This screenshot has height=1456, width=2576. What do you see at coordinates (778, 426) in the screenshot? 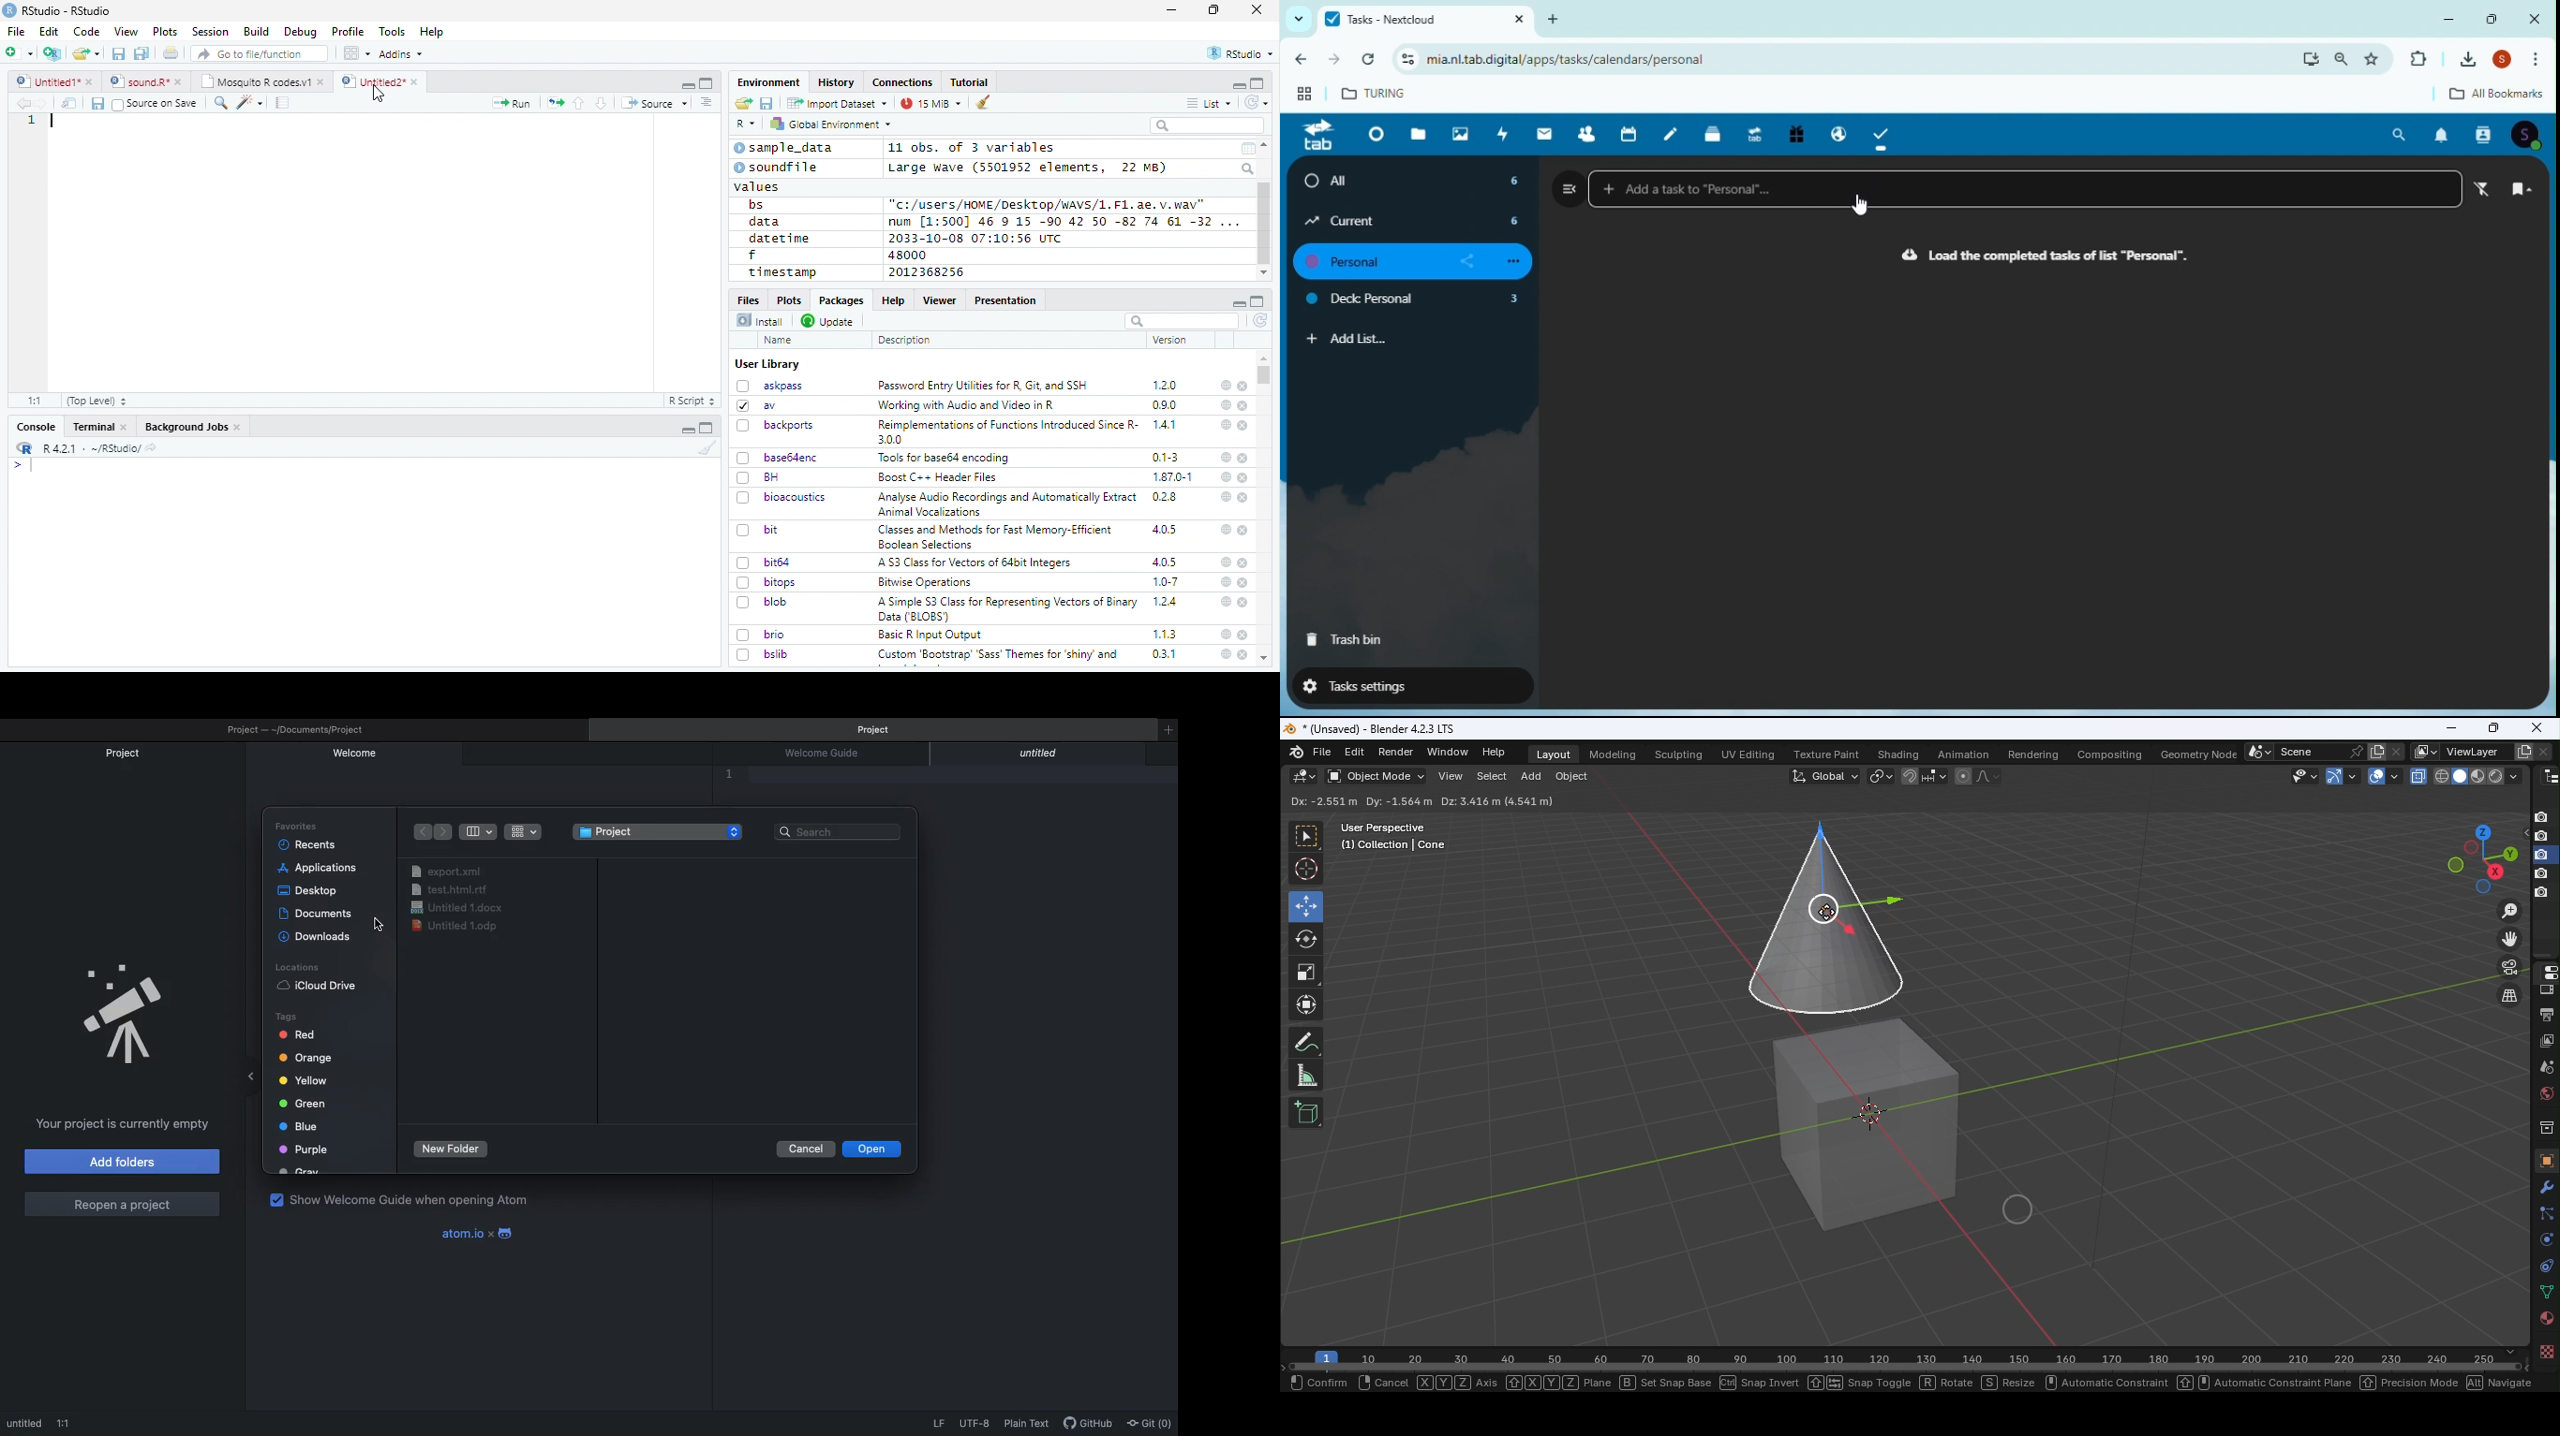
I see `backports` at bounding box center [778, 426].